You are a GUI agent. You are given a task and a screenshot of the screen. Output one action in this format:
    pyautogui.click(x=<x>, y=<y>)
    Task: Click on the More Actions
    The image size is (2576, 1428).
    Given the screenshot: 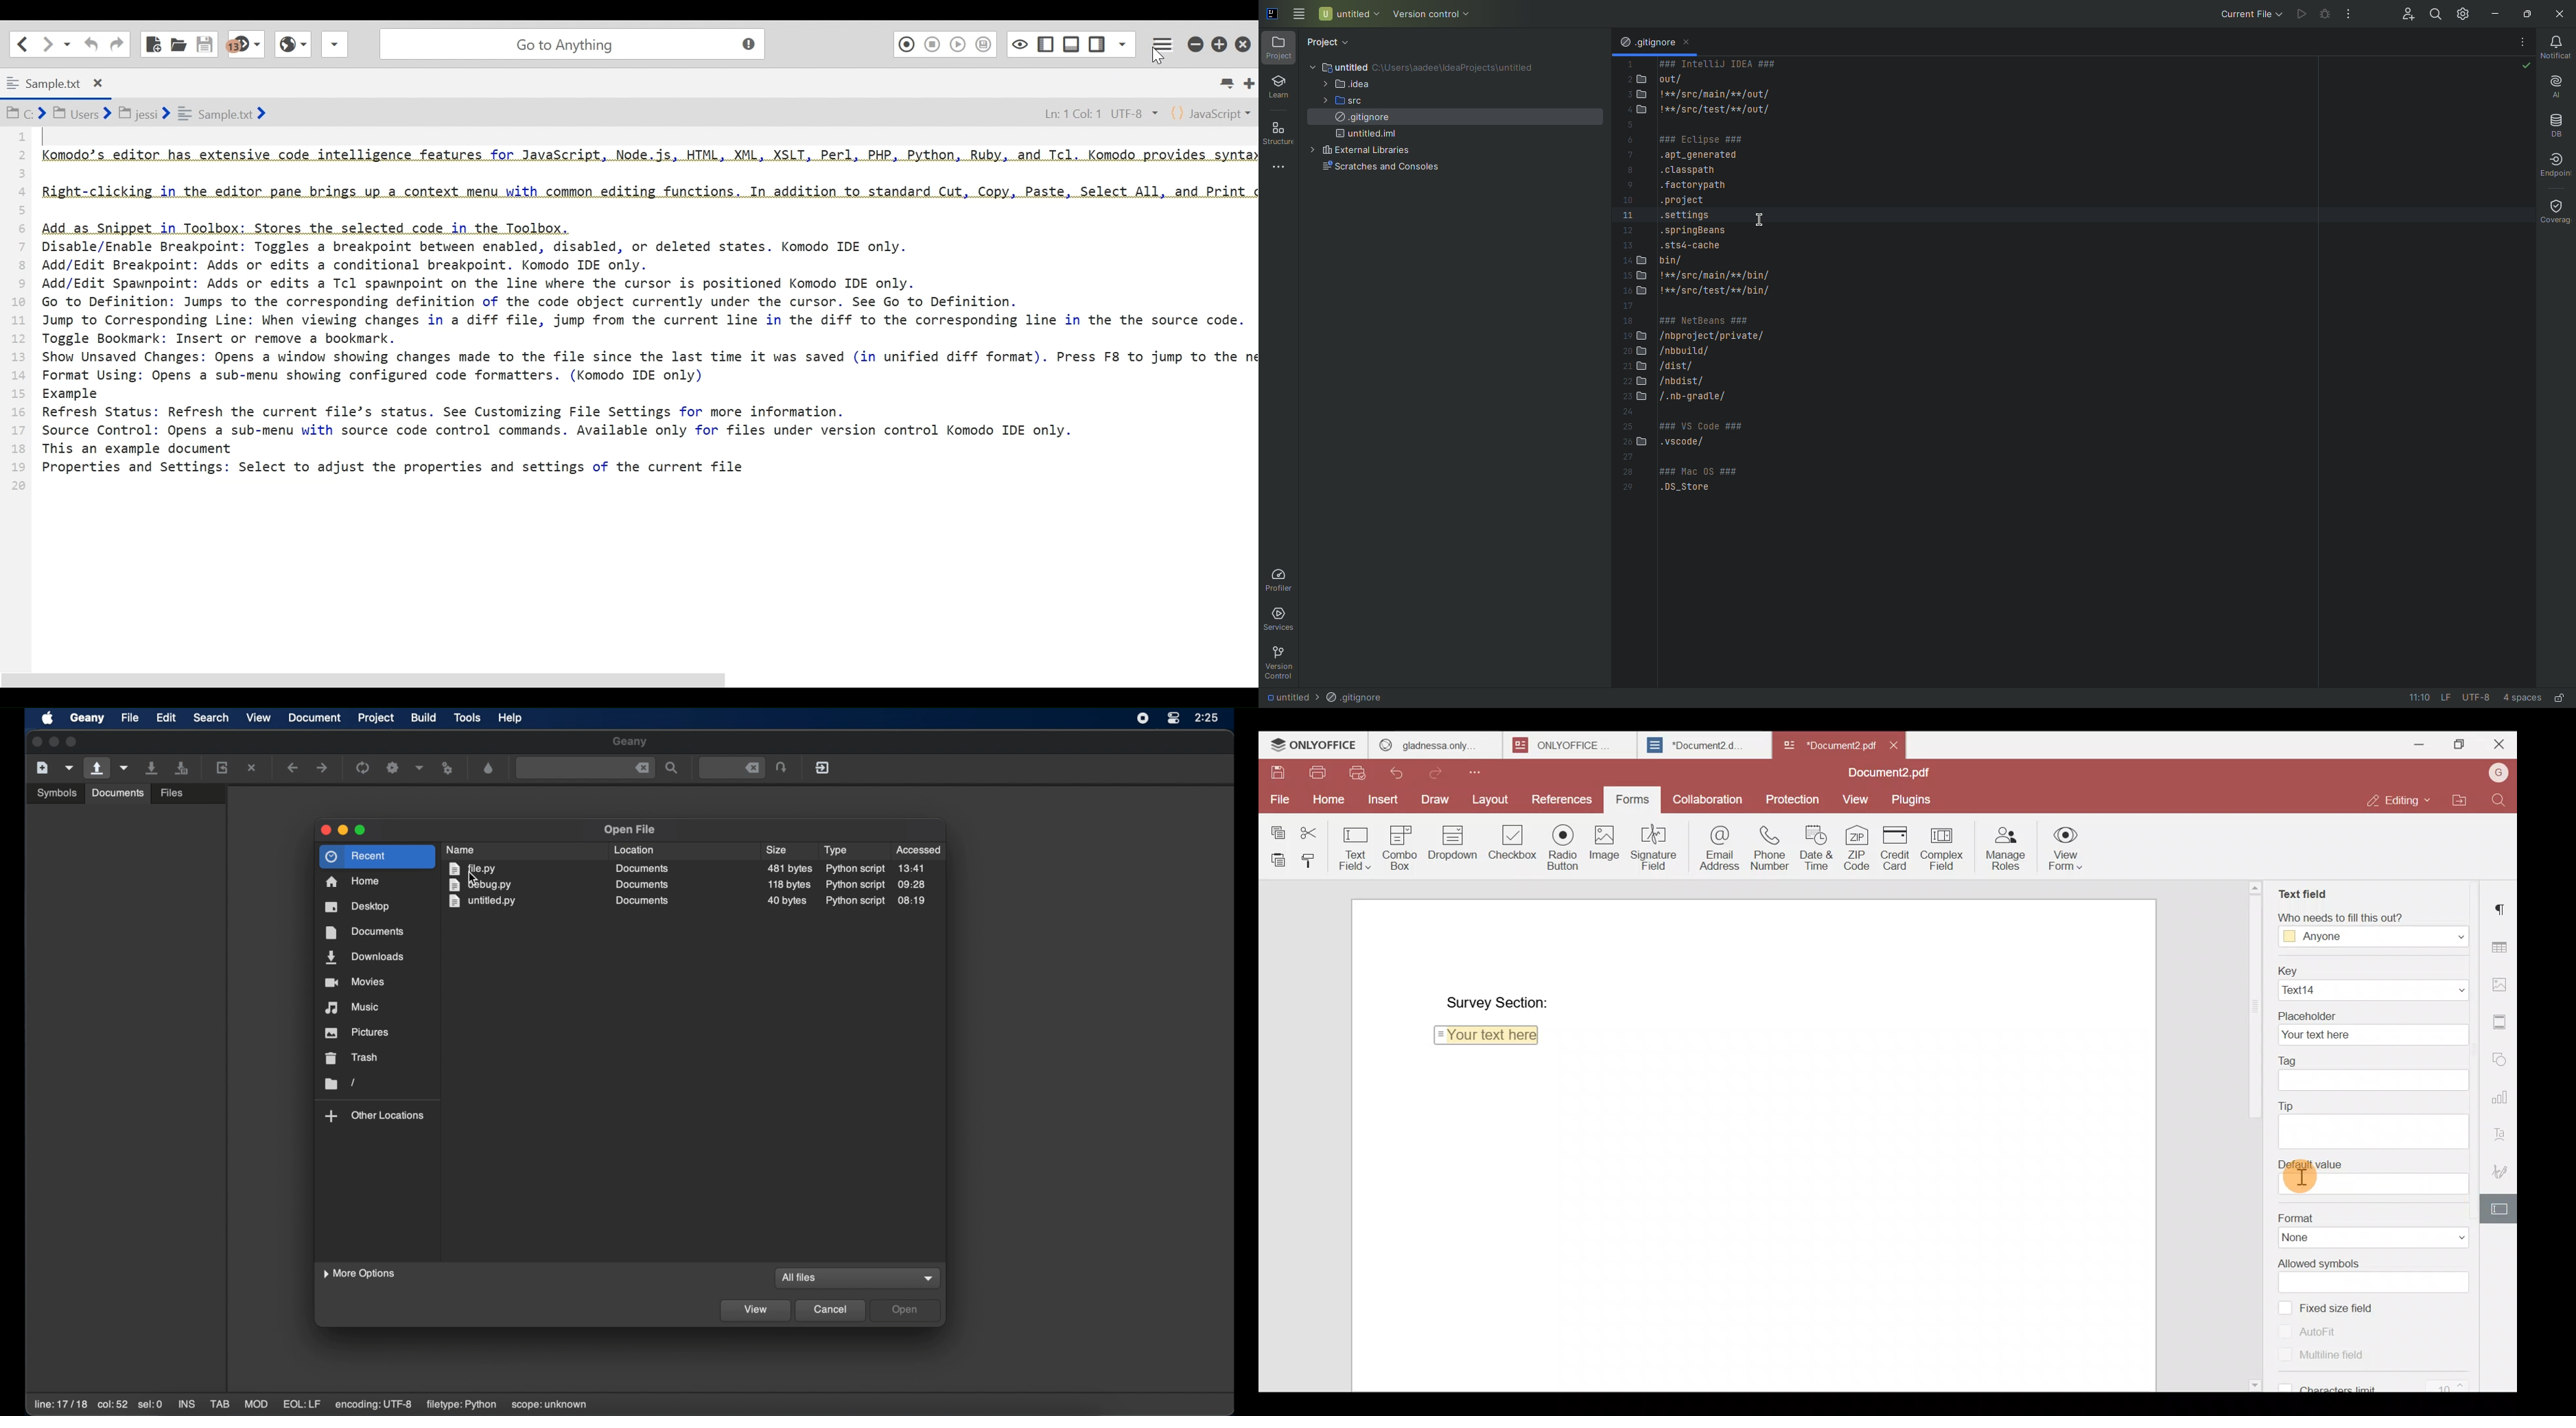 What is the action you would take?
    pyautogui.click(x=2522, y=41)
    